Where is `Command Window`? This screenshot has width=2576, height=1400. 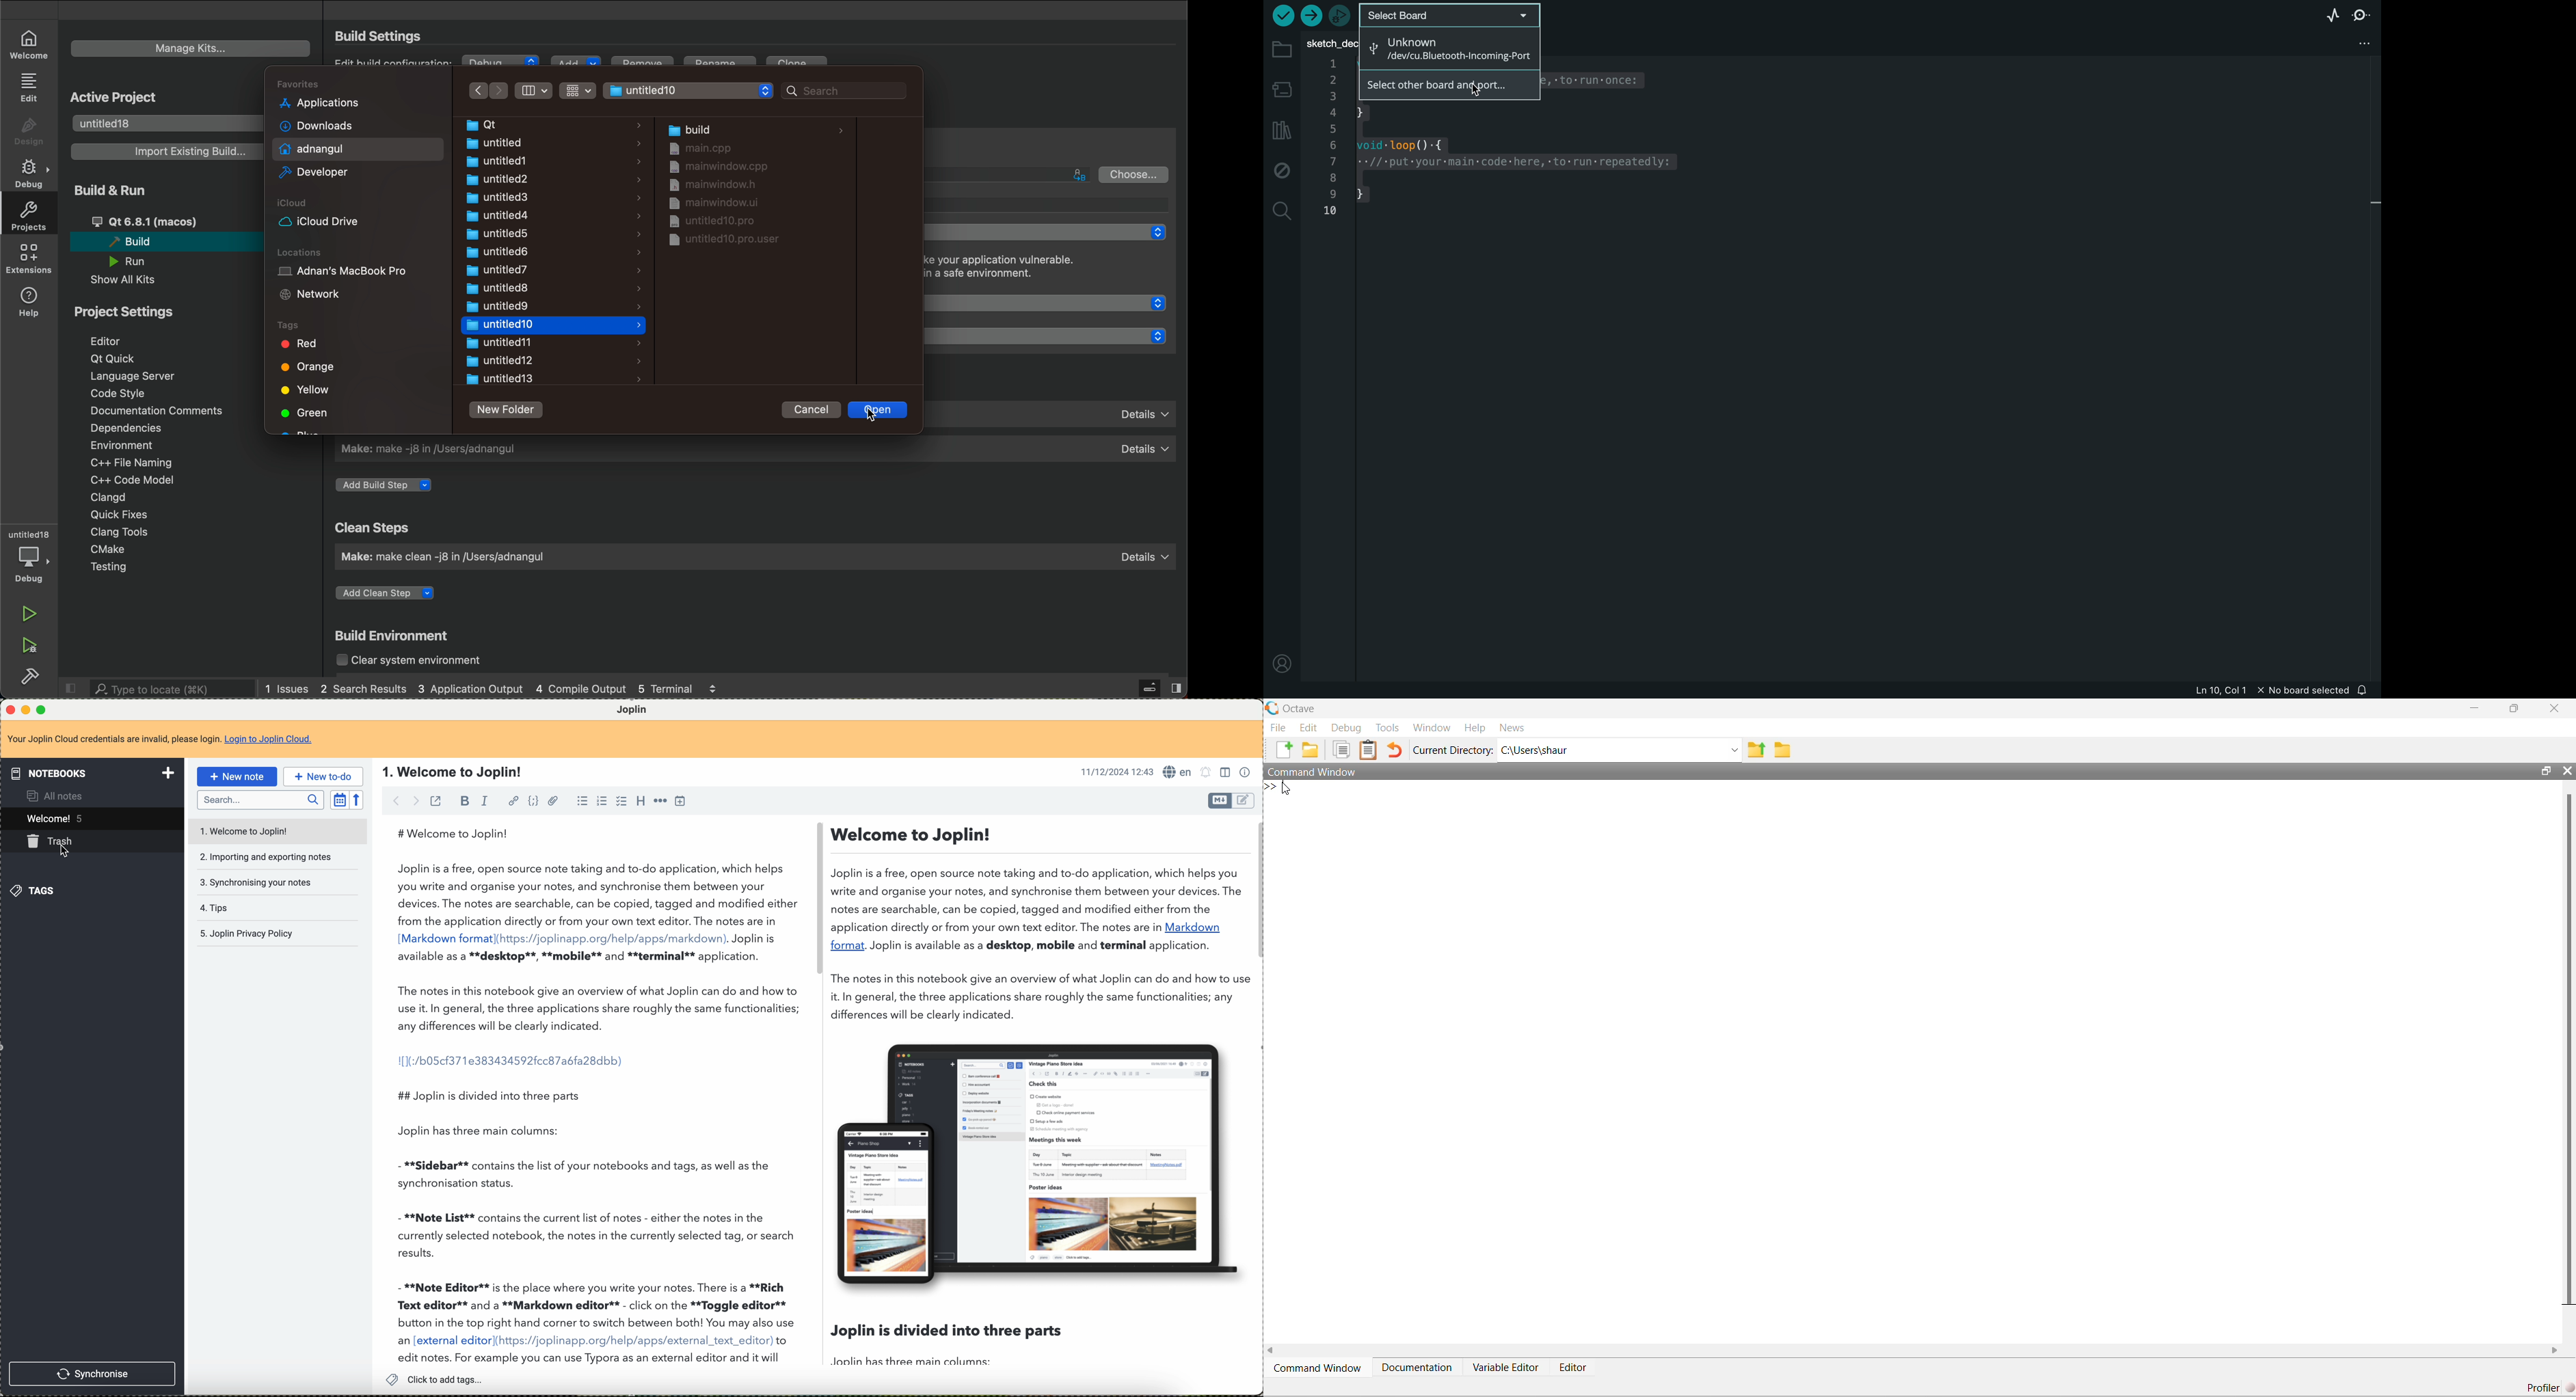
Command Window is located at coordinates (1317, 772).